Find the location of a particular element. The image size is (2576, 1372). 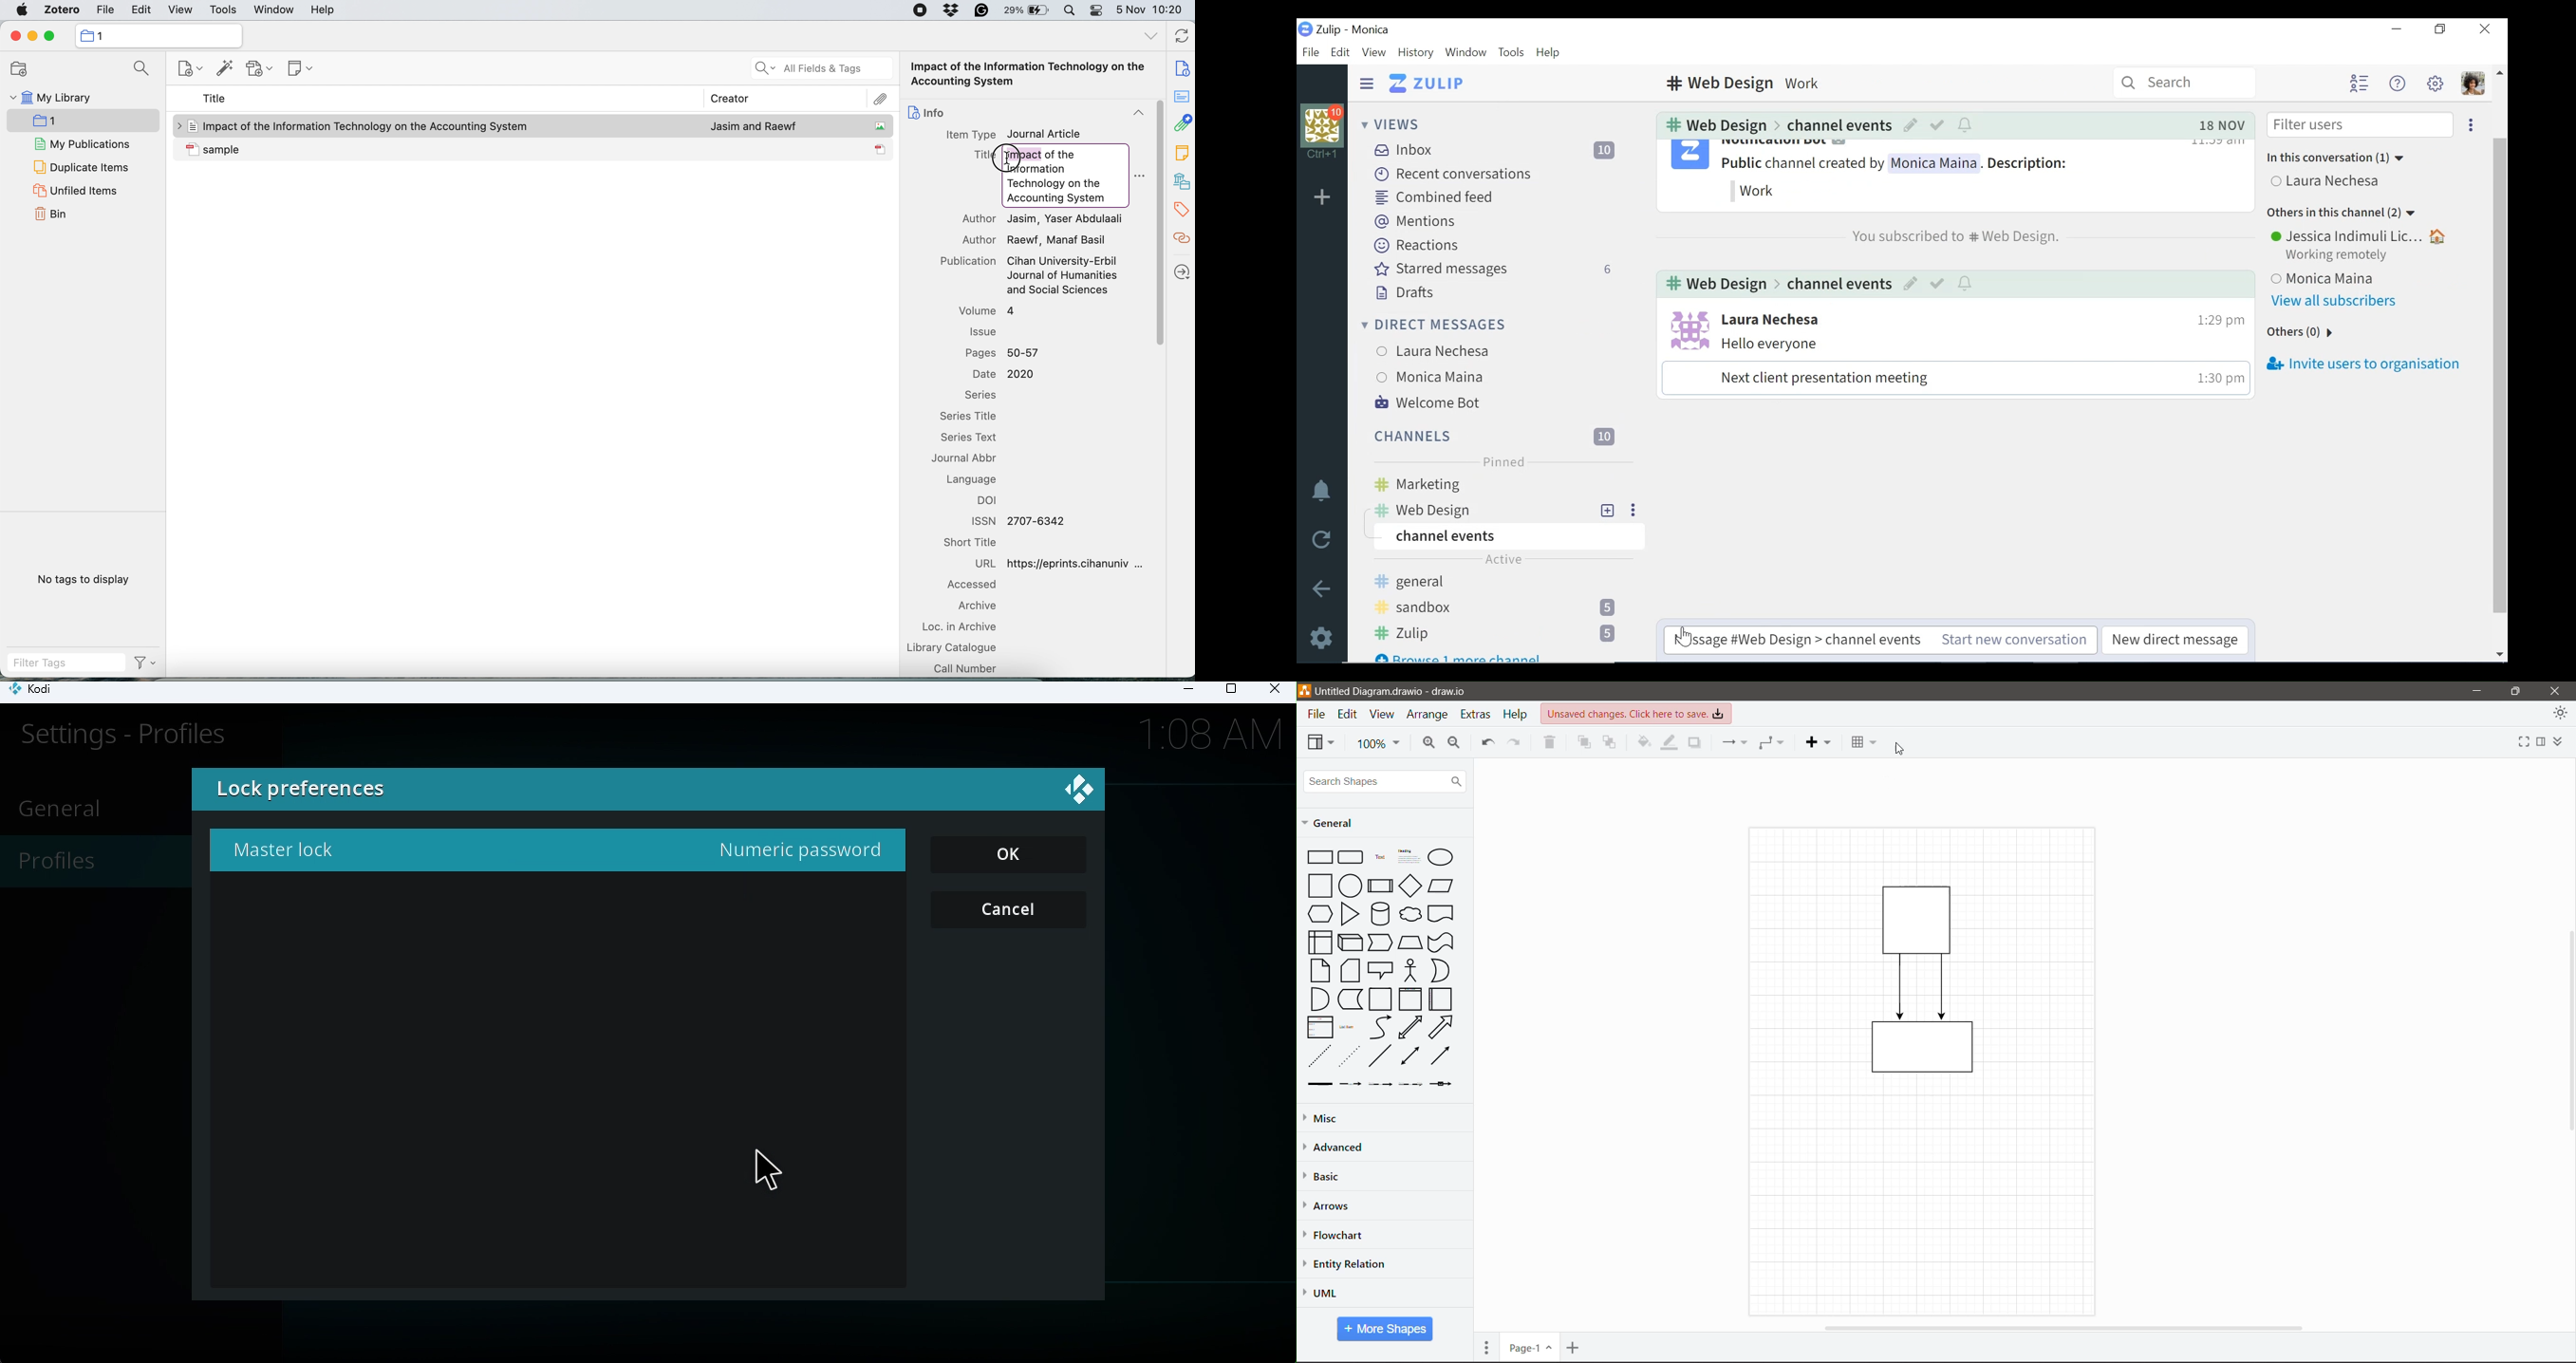

File is located at coordinates (1310, 52).